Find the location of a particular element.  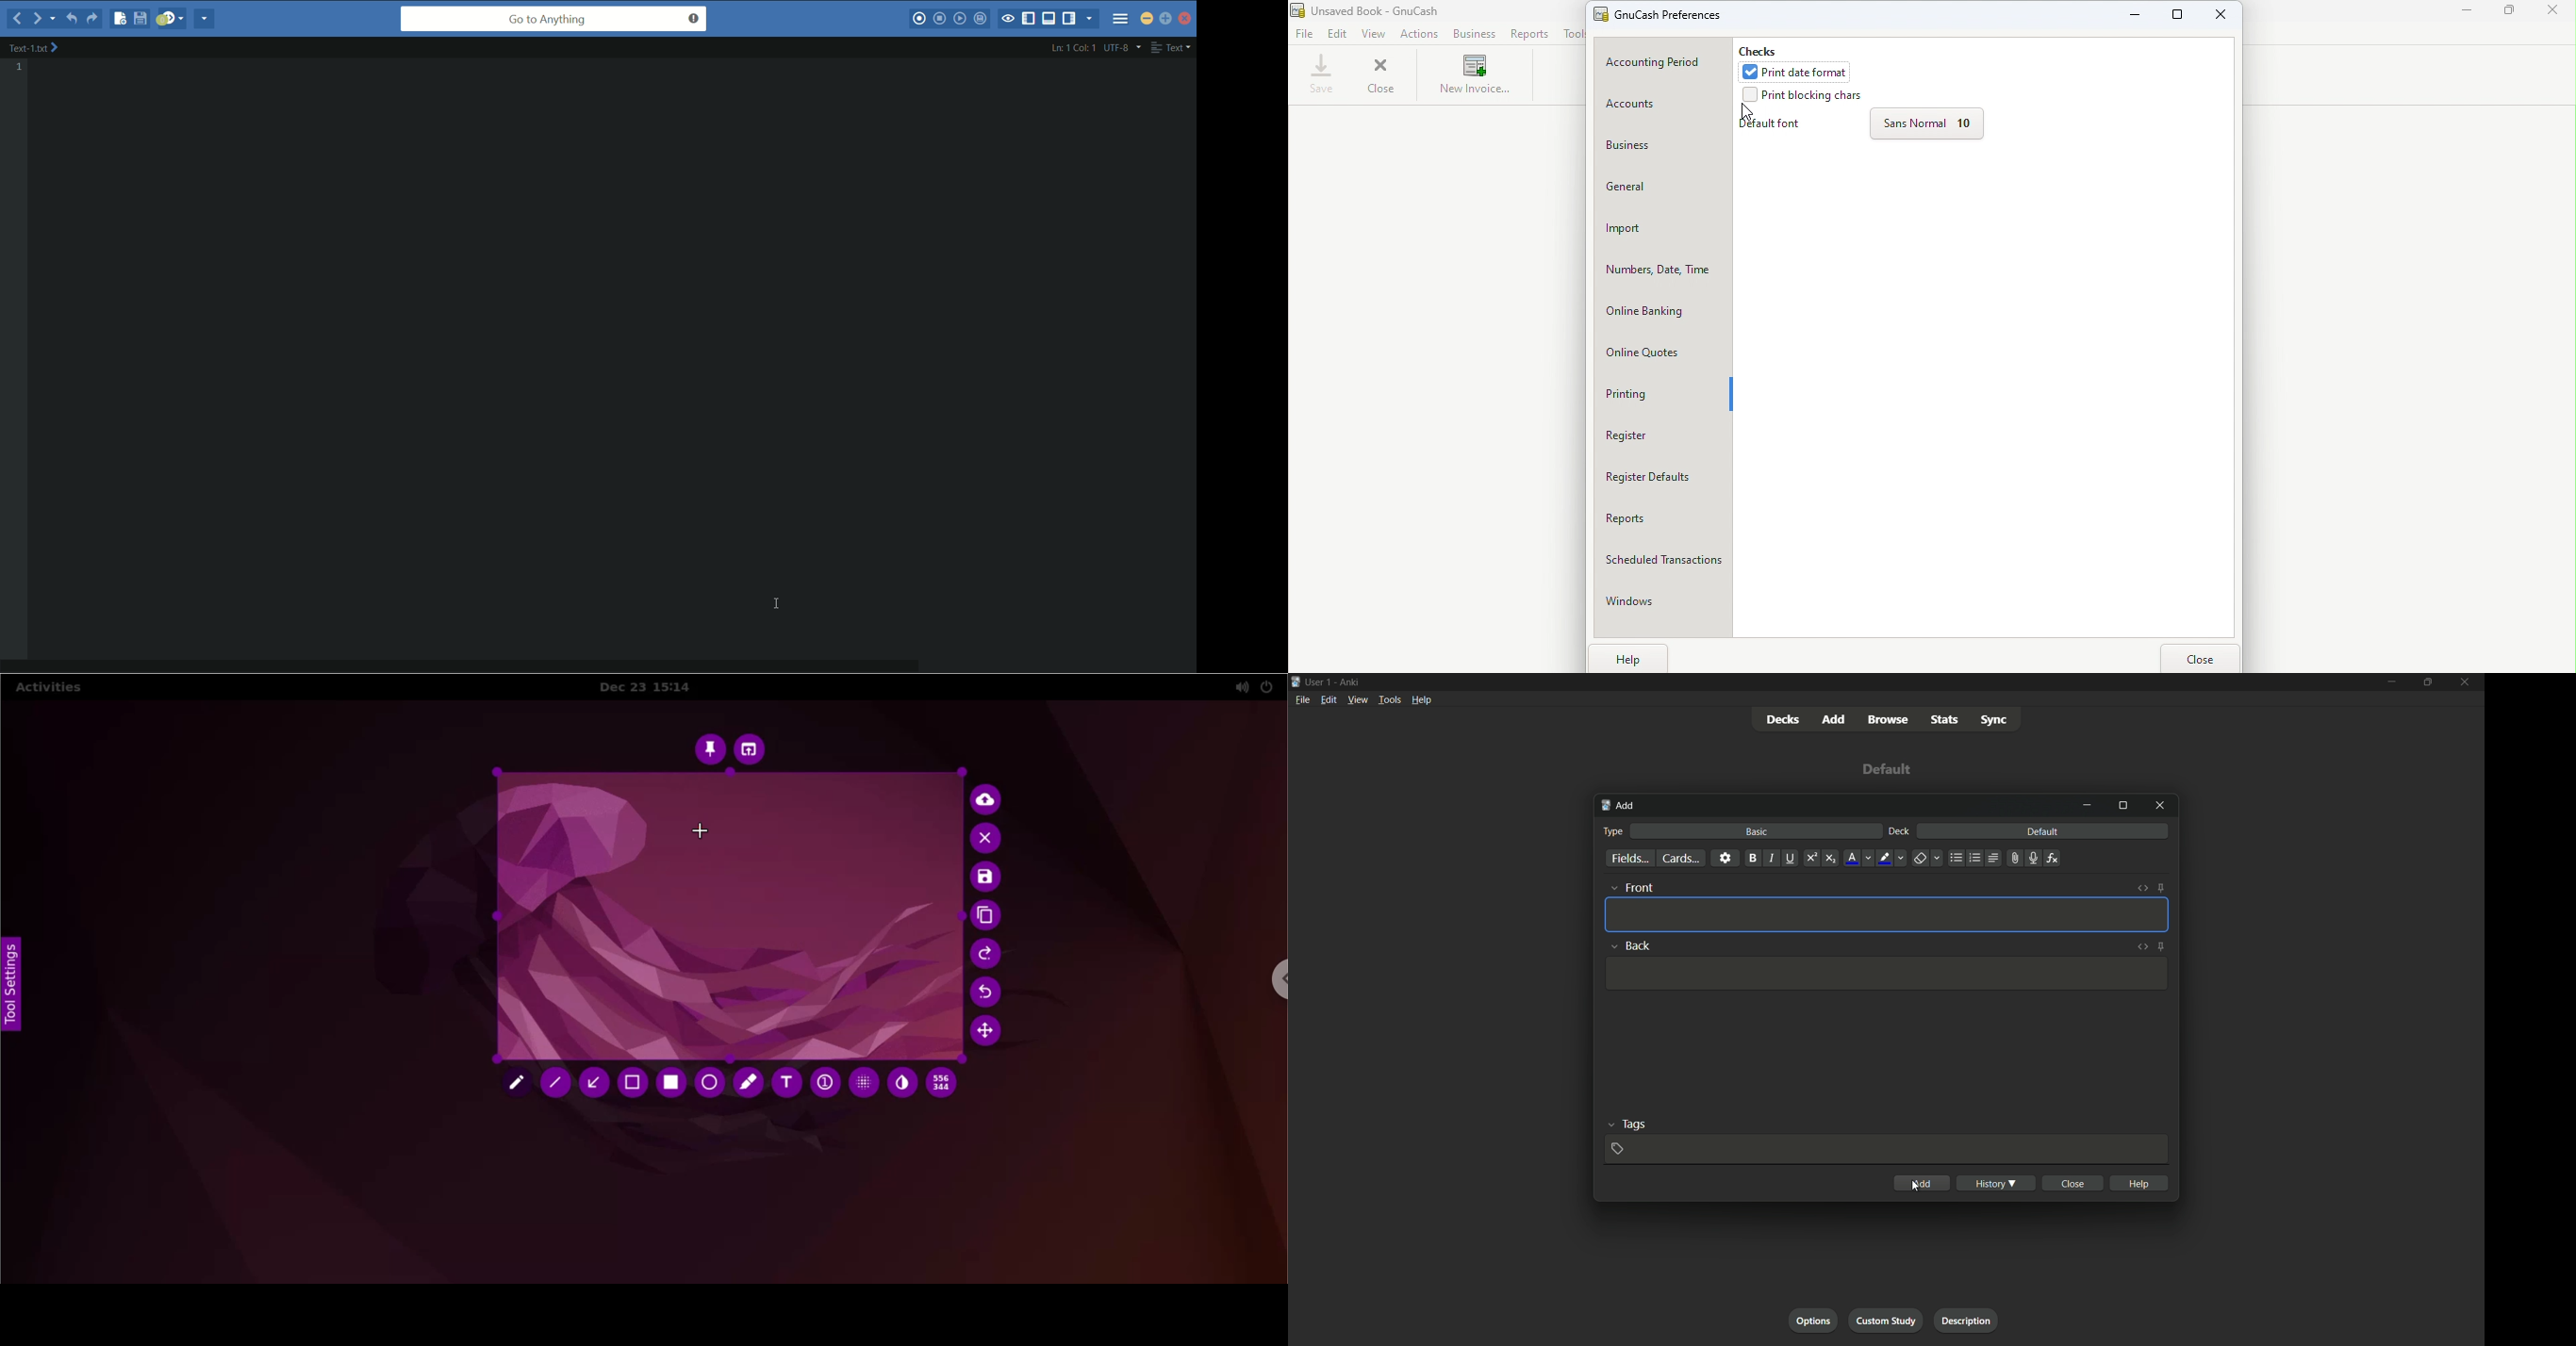

tags is located at coordinates (1625, 1124).